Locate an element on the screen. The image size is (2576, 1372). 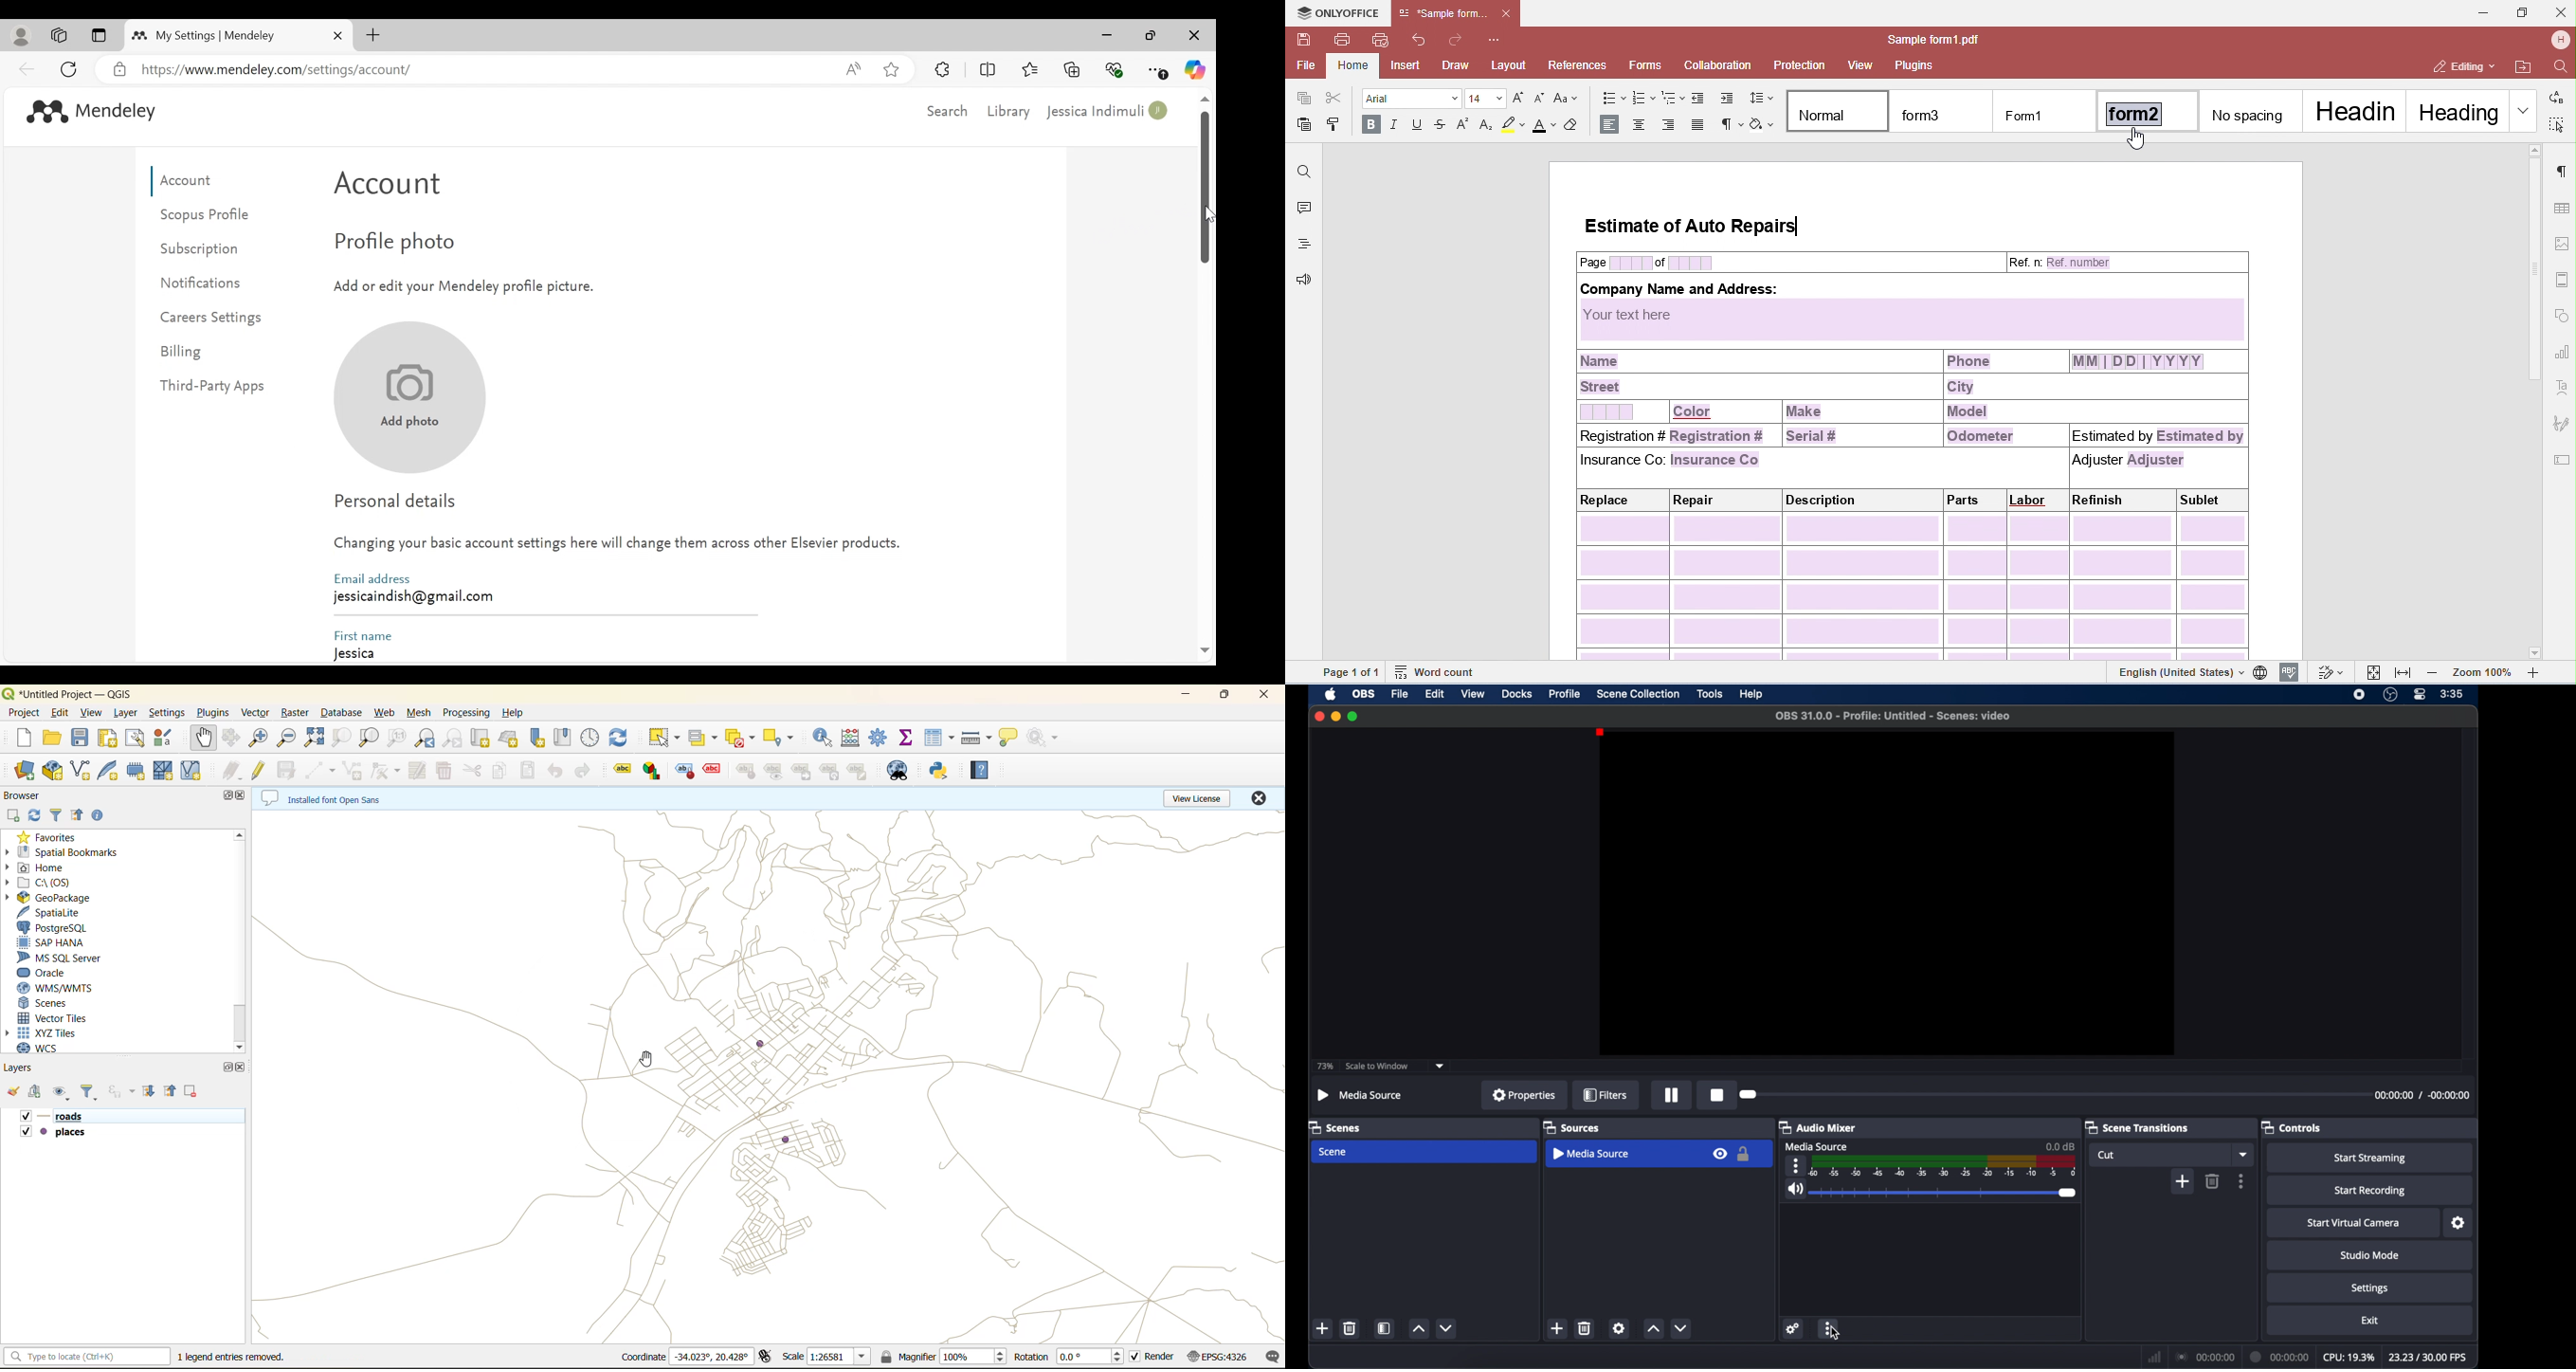
timeline scale is located at coordinates (1943, 1166).